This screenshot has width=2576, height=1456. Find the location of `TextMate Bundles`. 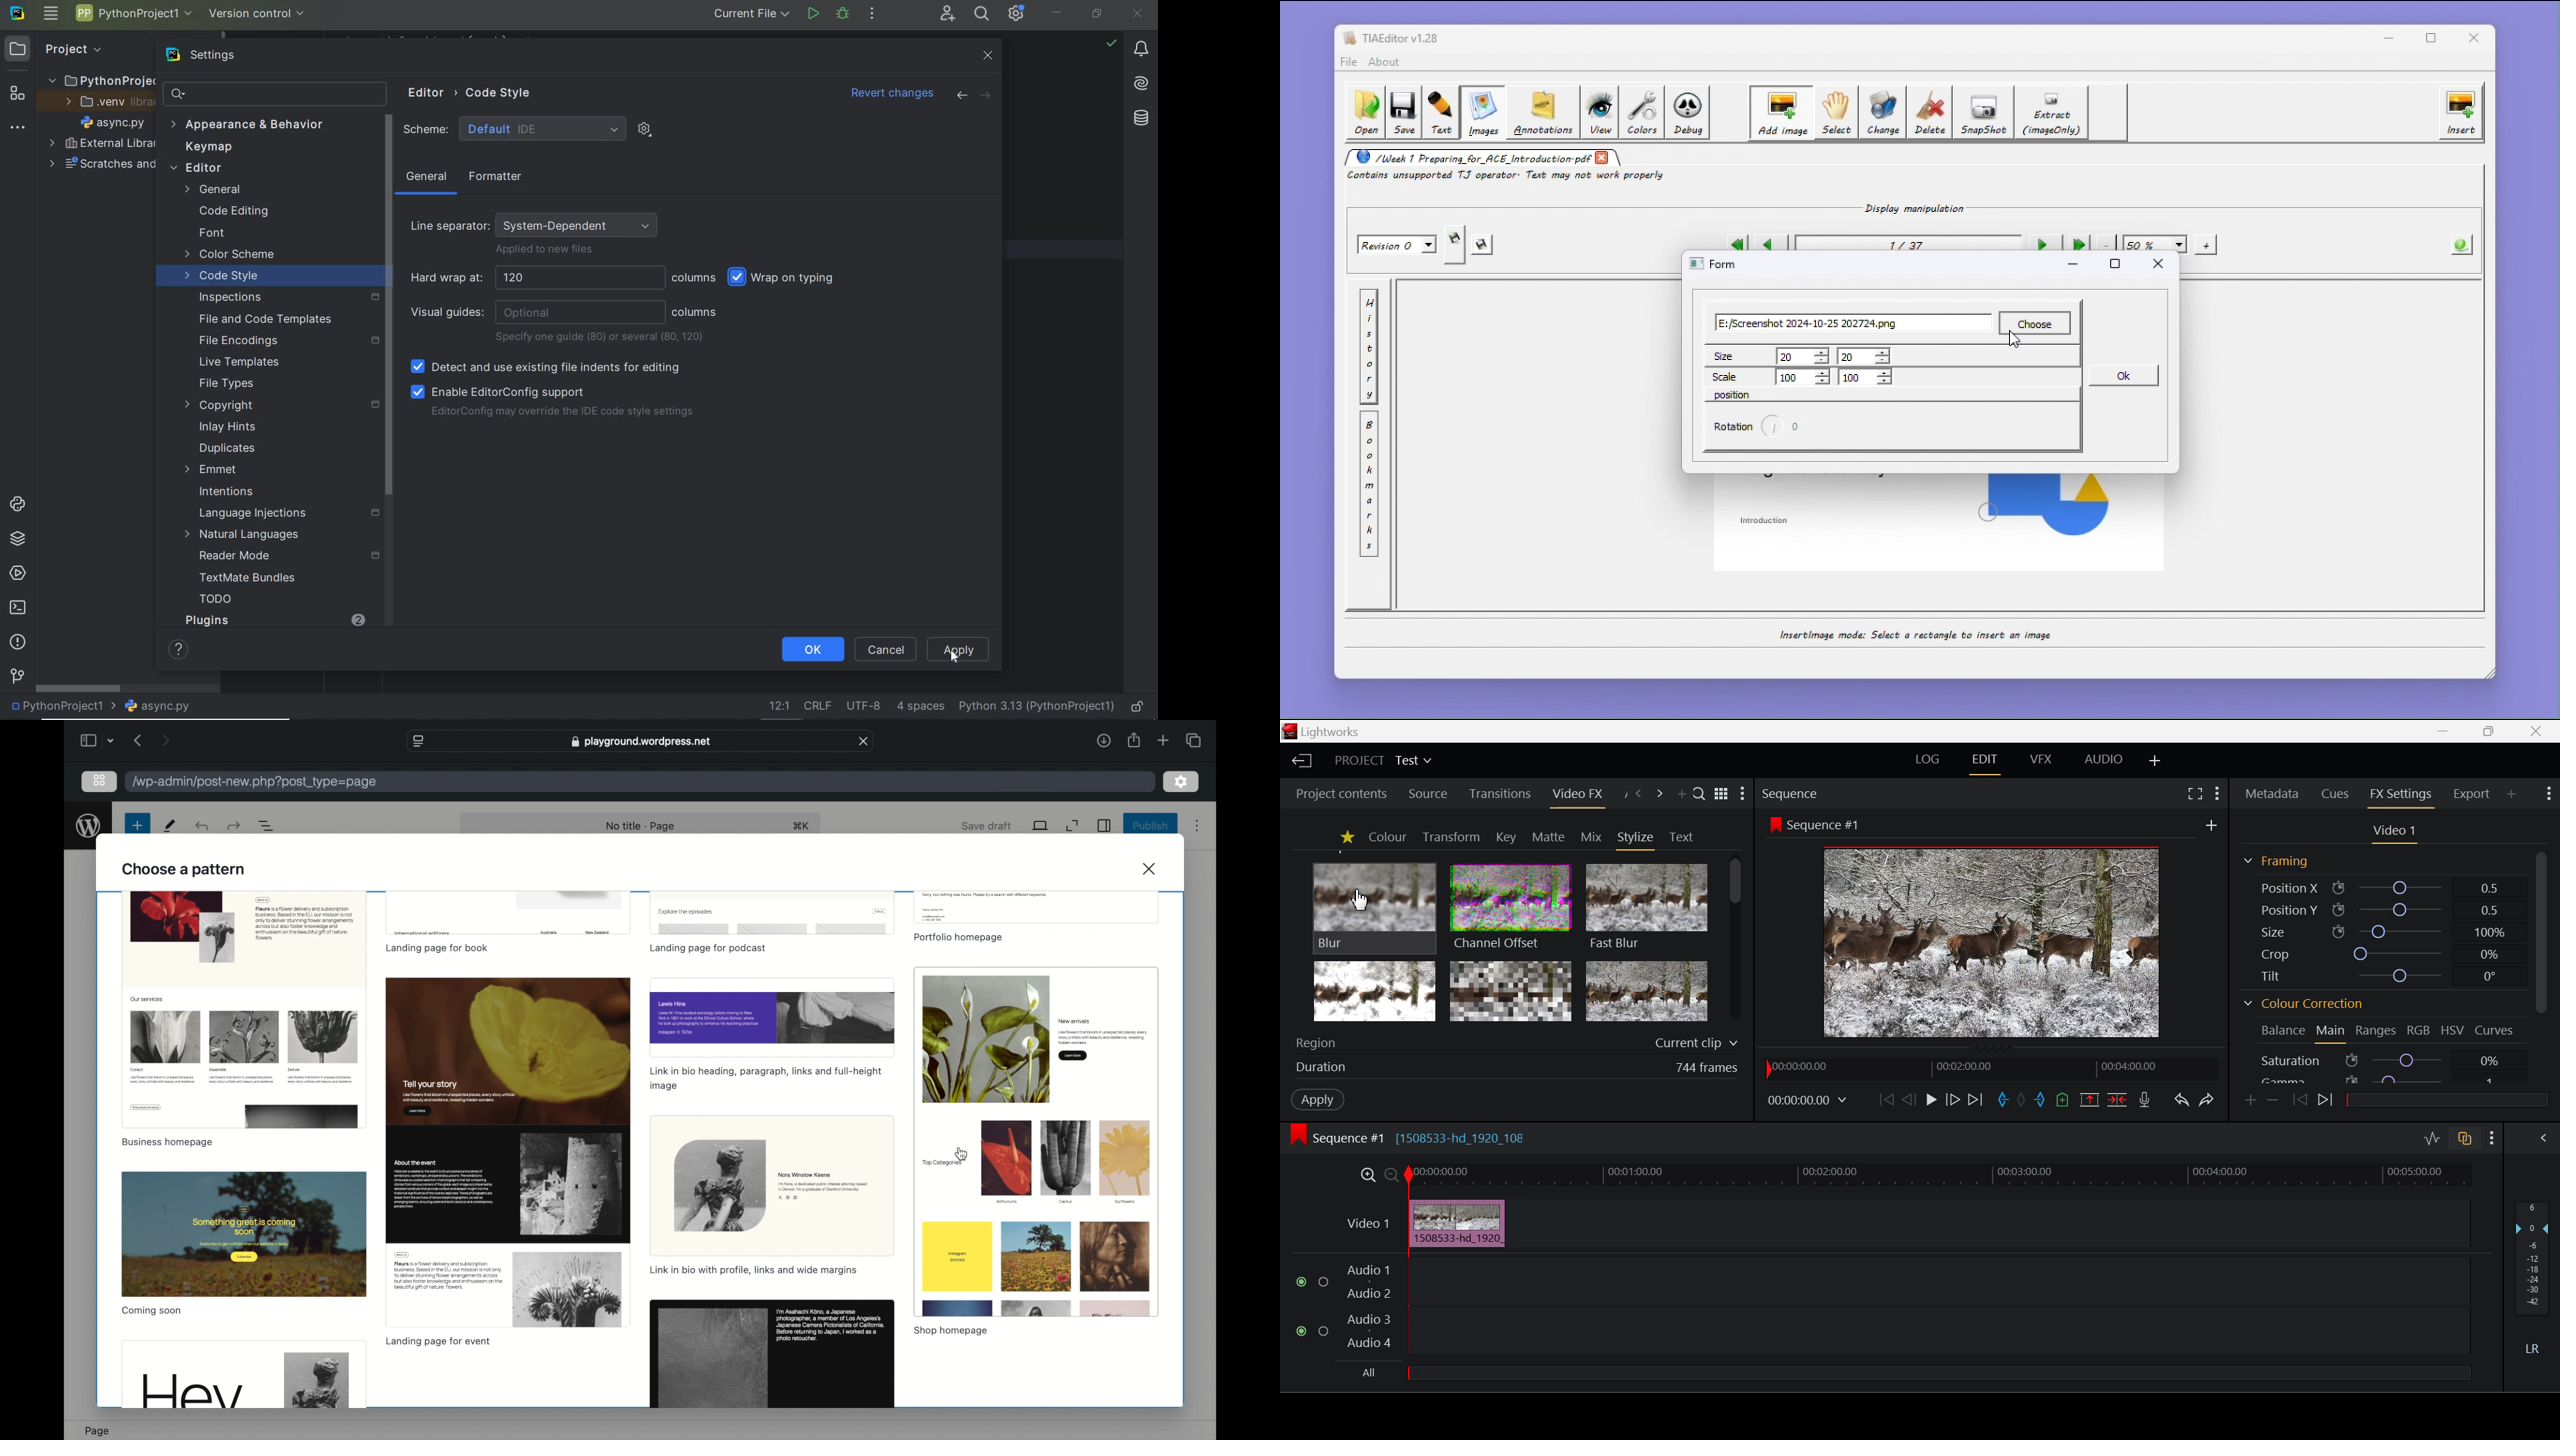

TextMate Bundles is located at coordinates (243, 579).